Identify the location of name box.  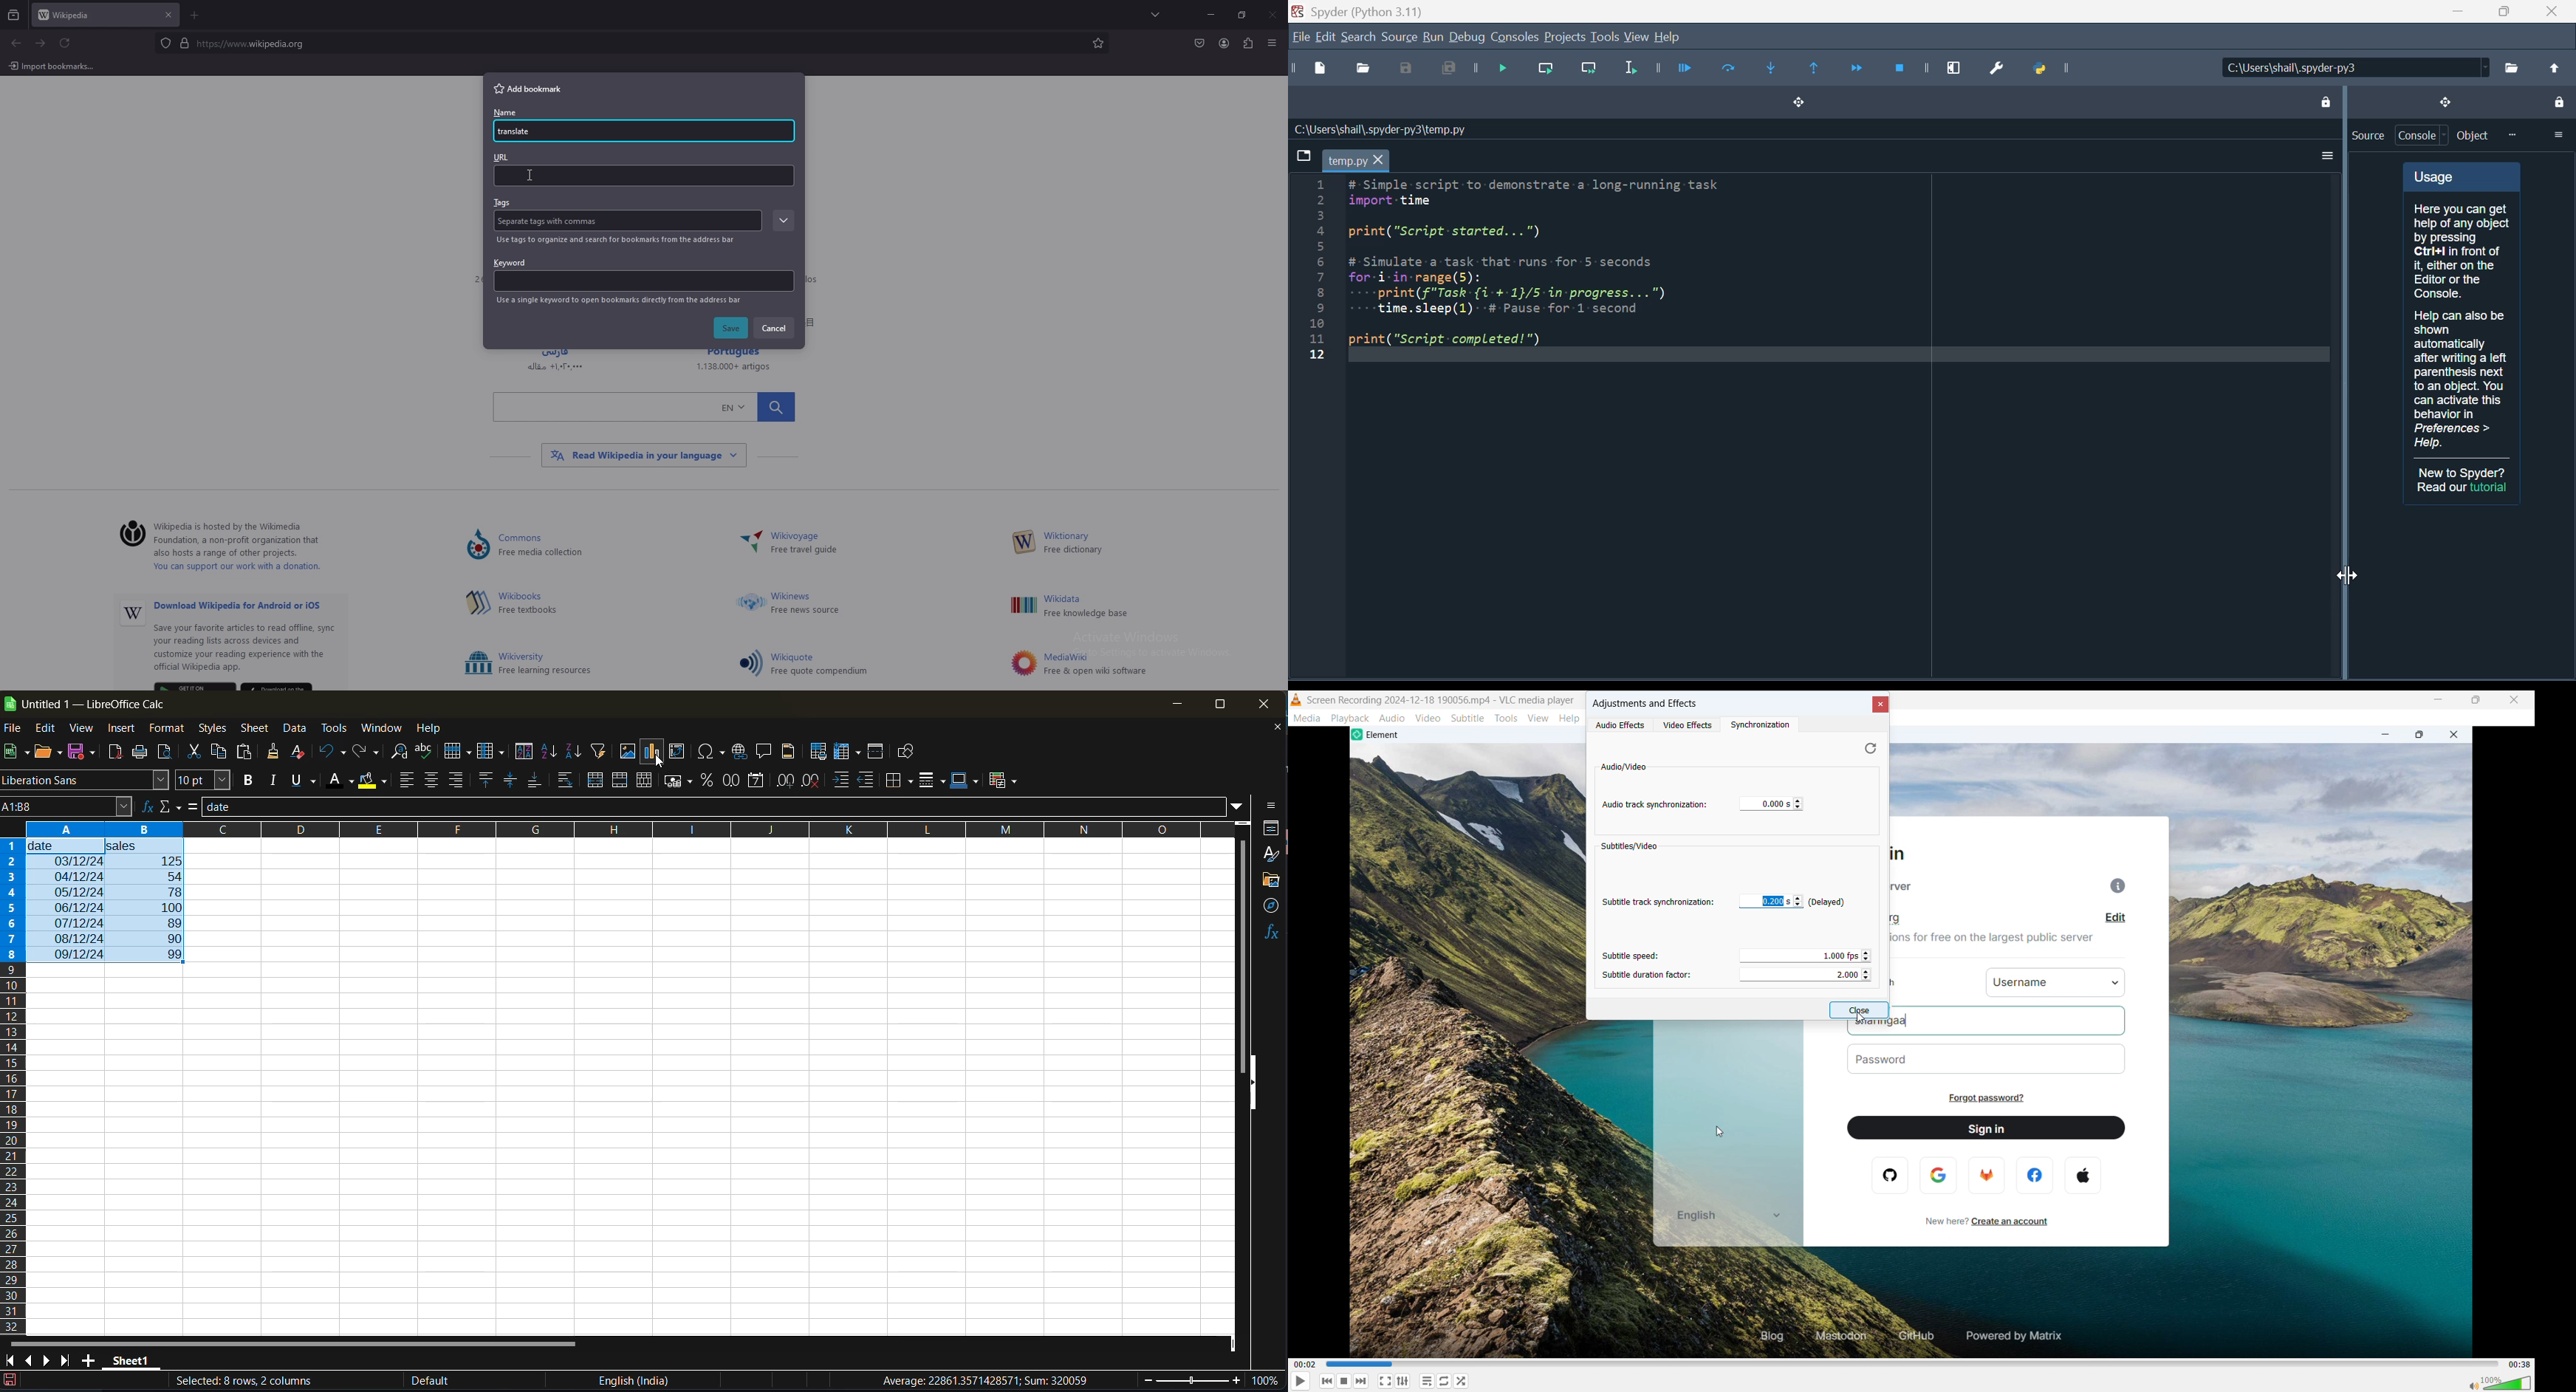
(68, 807).